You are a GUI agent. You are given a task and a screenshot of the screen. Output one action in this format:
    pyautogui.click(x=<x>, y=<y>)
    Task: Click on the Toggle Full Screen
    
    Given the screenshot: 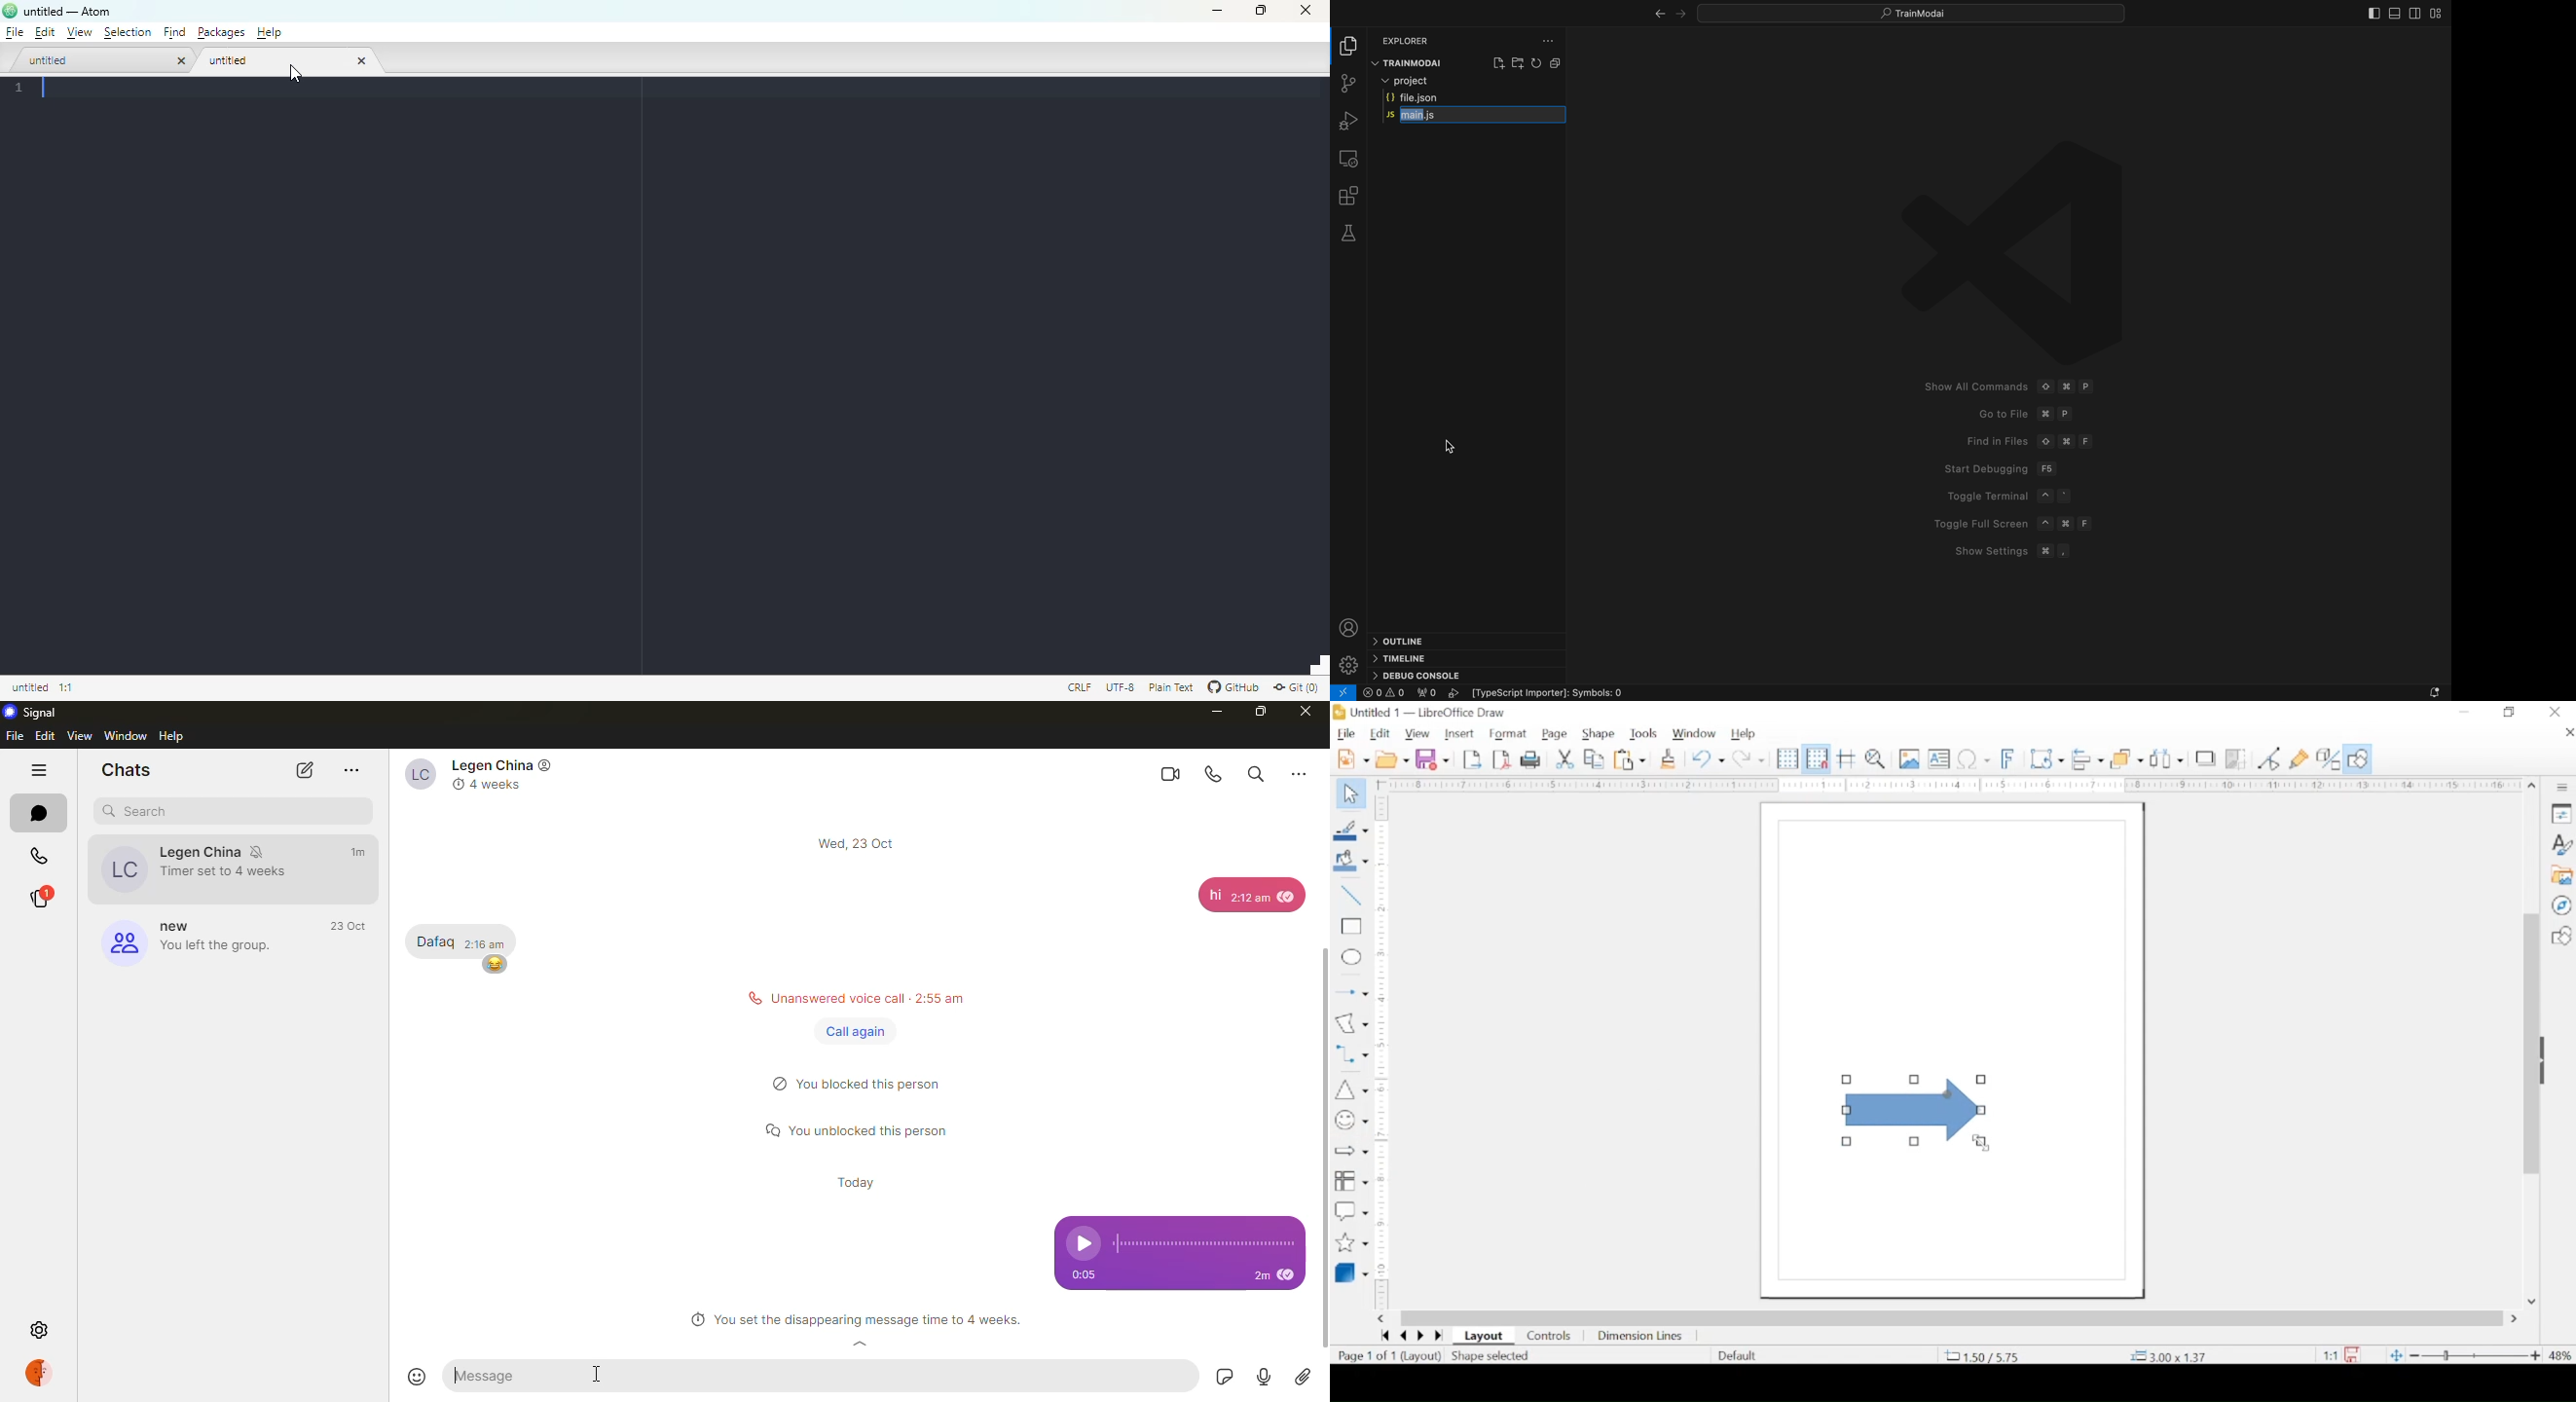 What is the action you would take?
    pyautogui.click(x=2009, y=521)
    